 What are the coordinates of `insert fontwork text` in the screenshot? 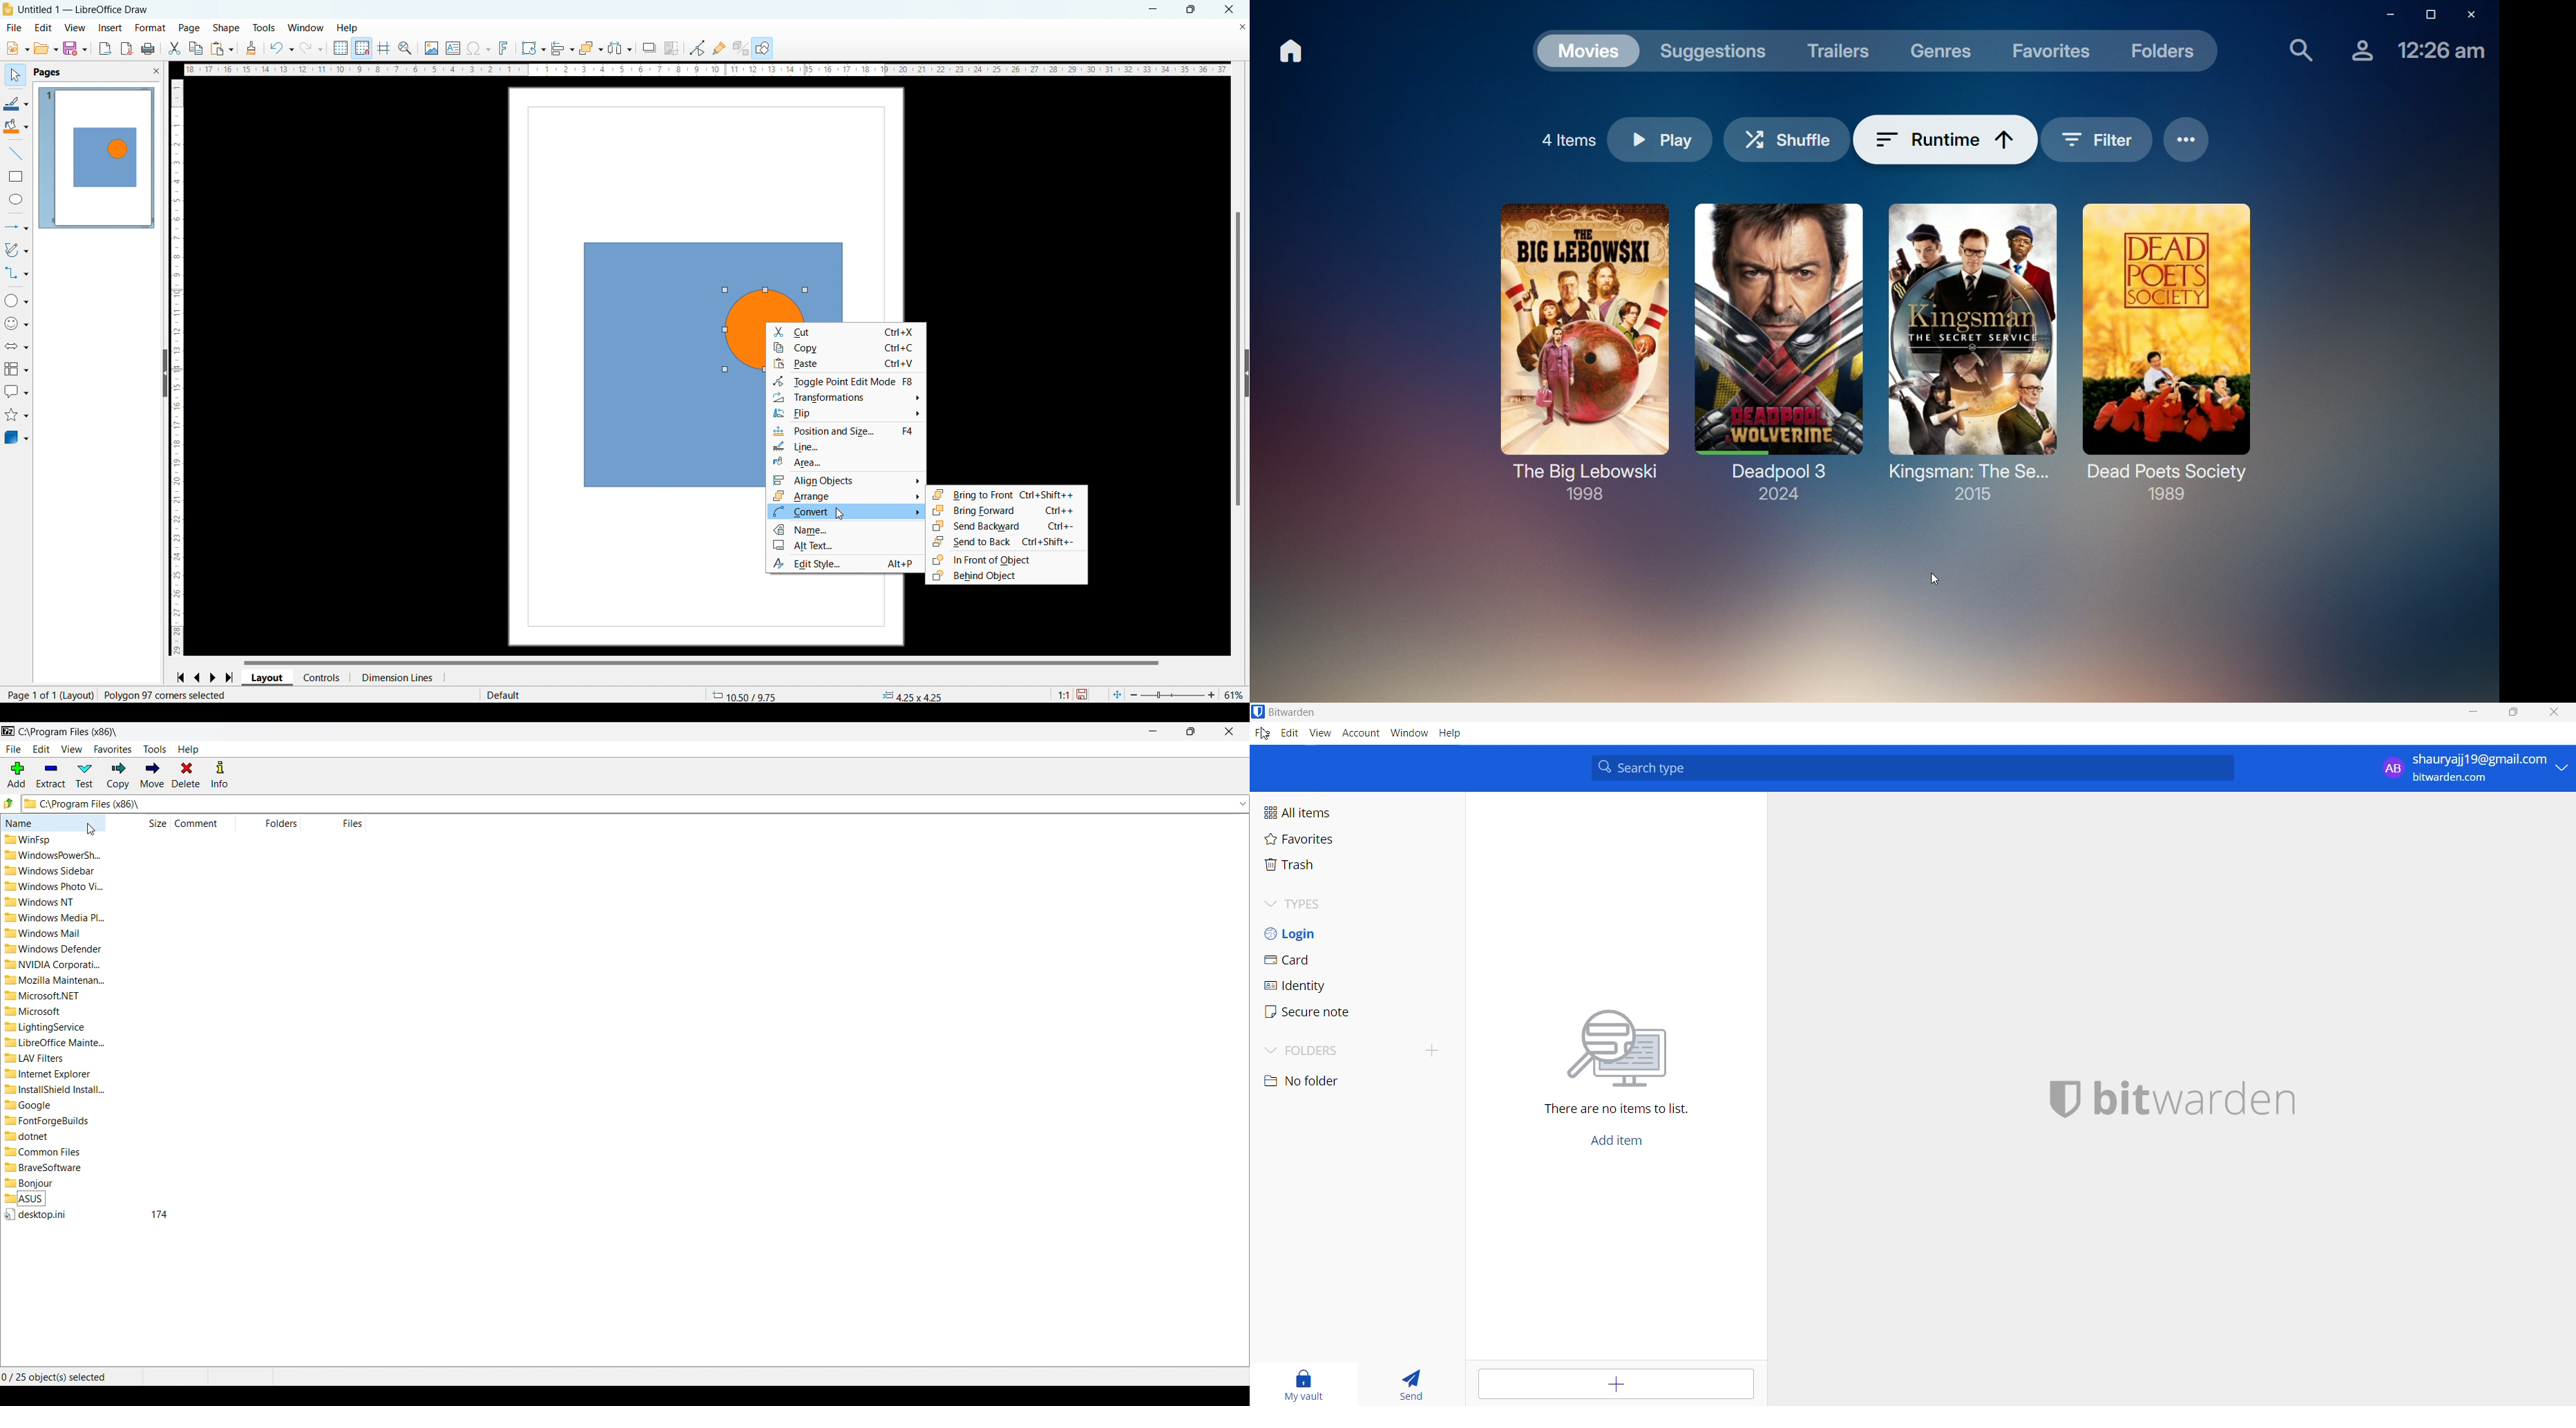 It's located at (504, 48).